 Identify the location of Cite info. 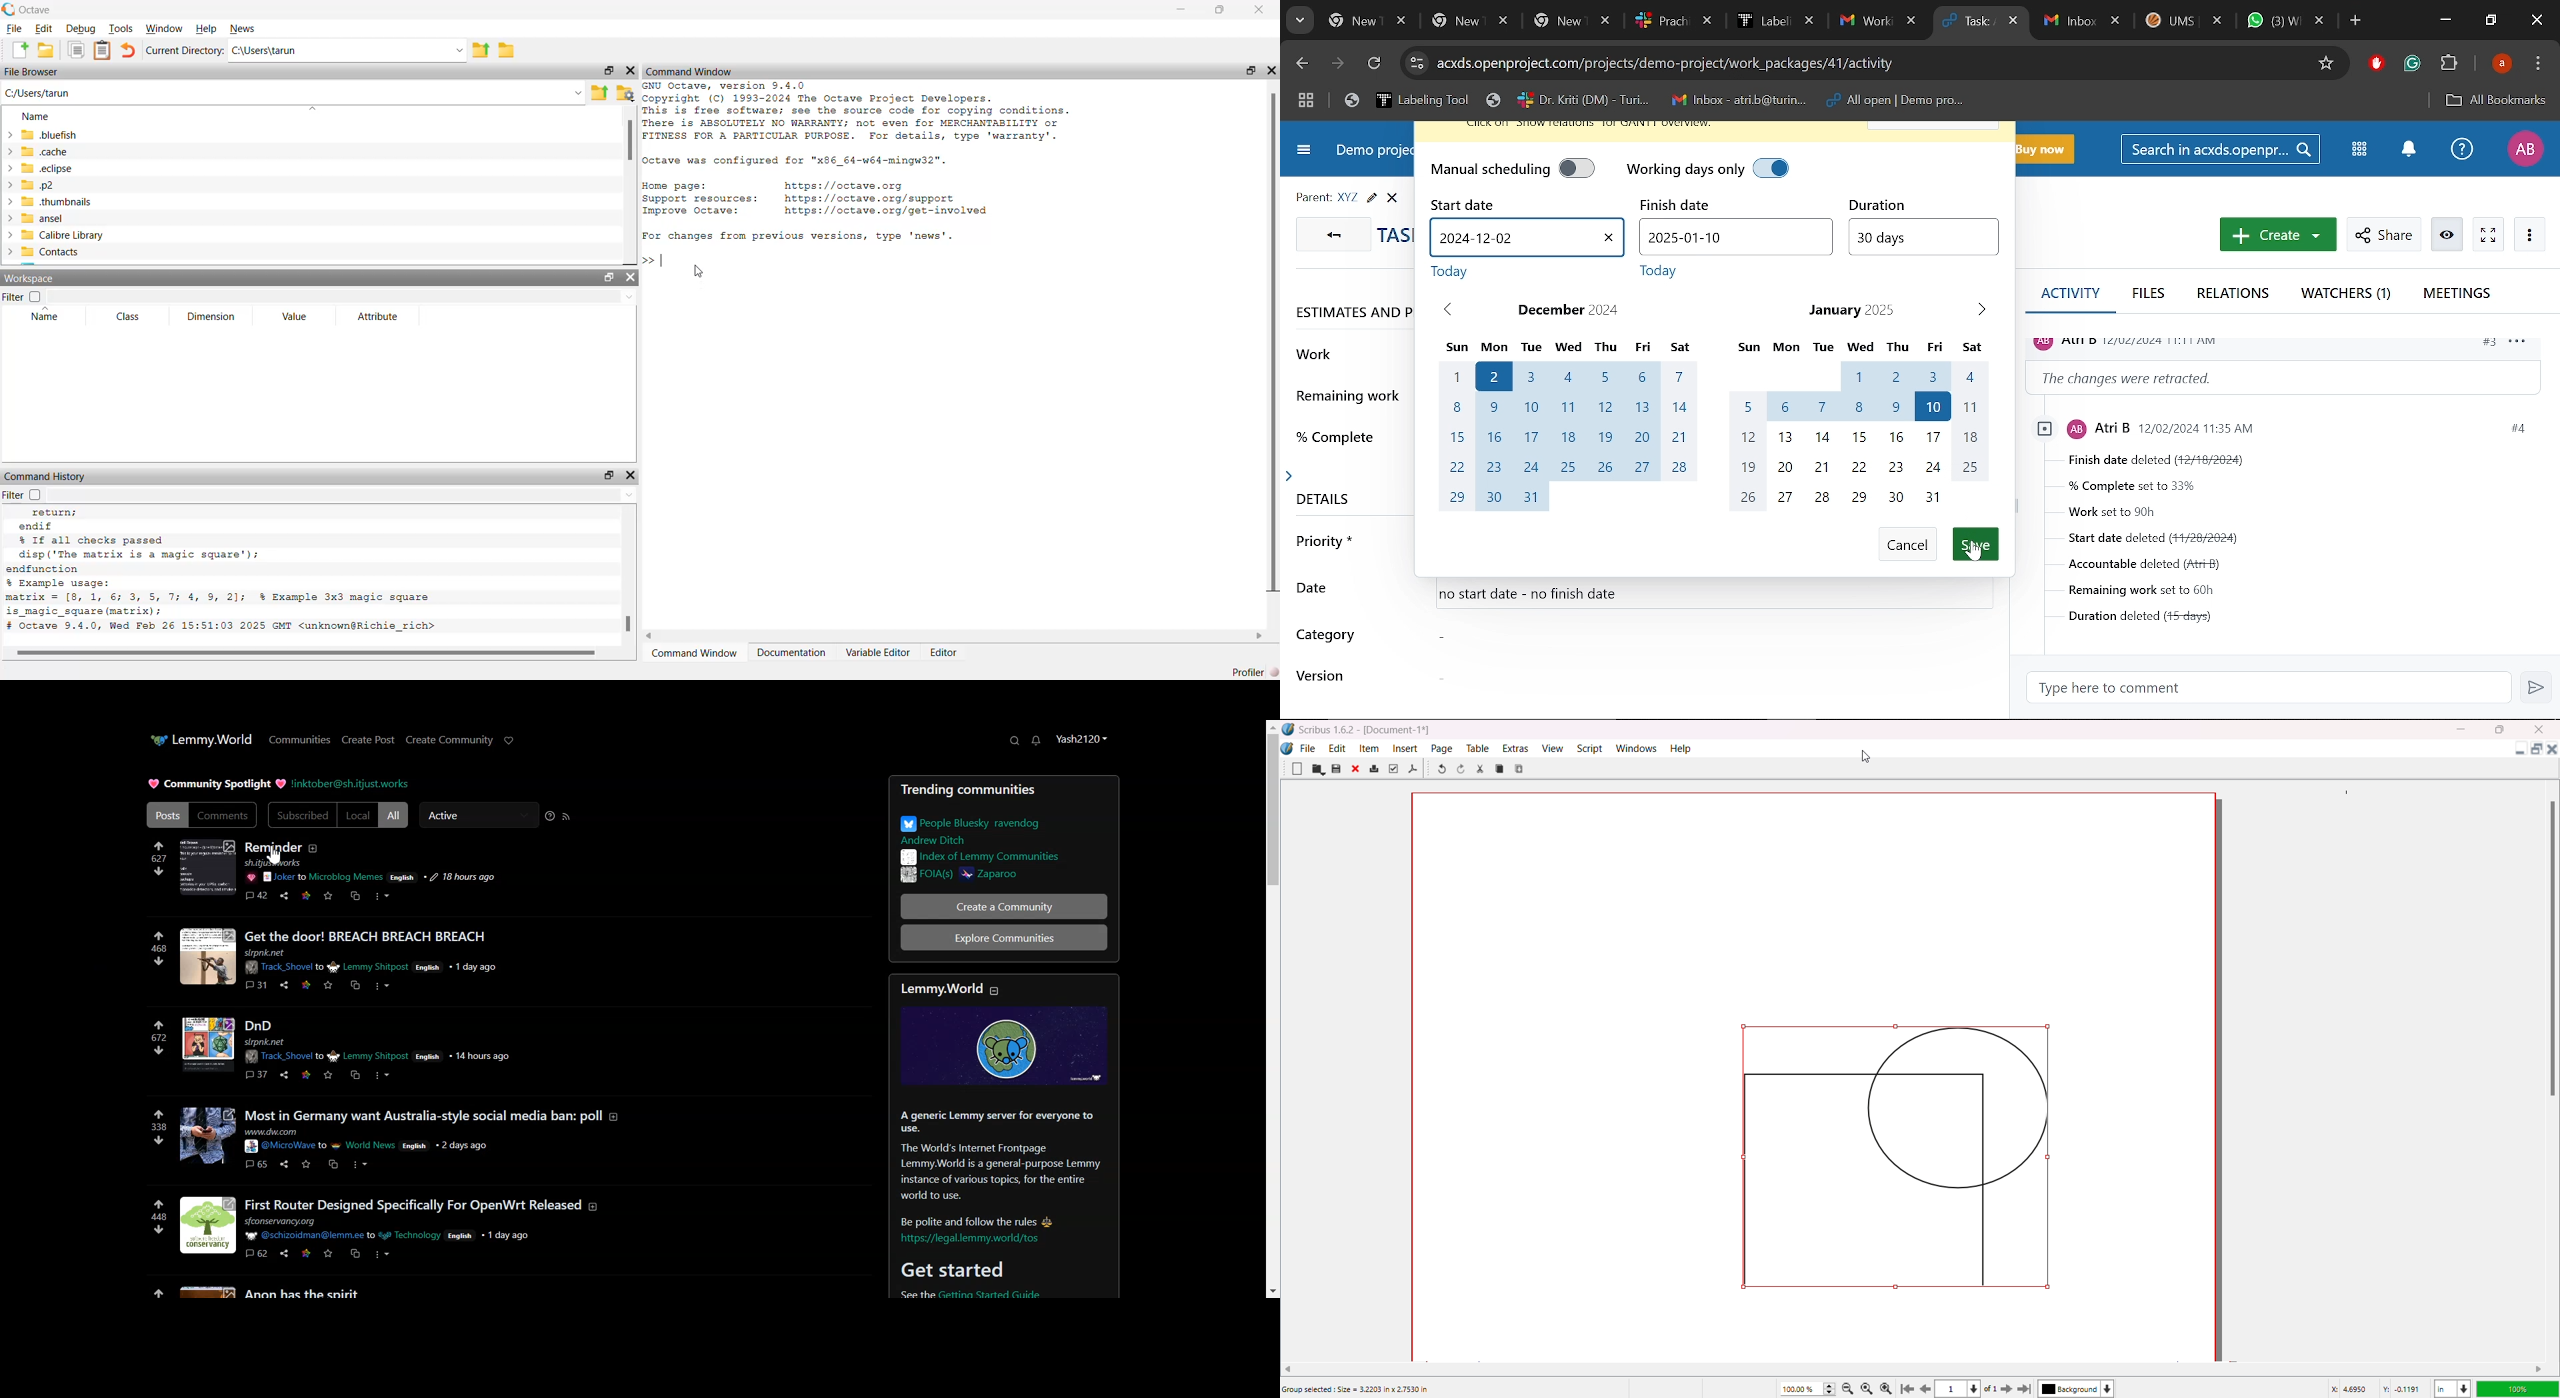
(1417, 64).